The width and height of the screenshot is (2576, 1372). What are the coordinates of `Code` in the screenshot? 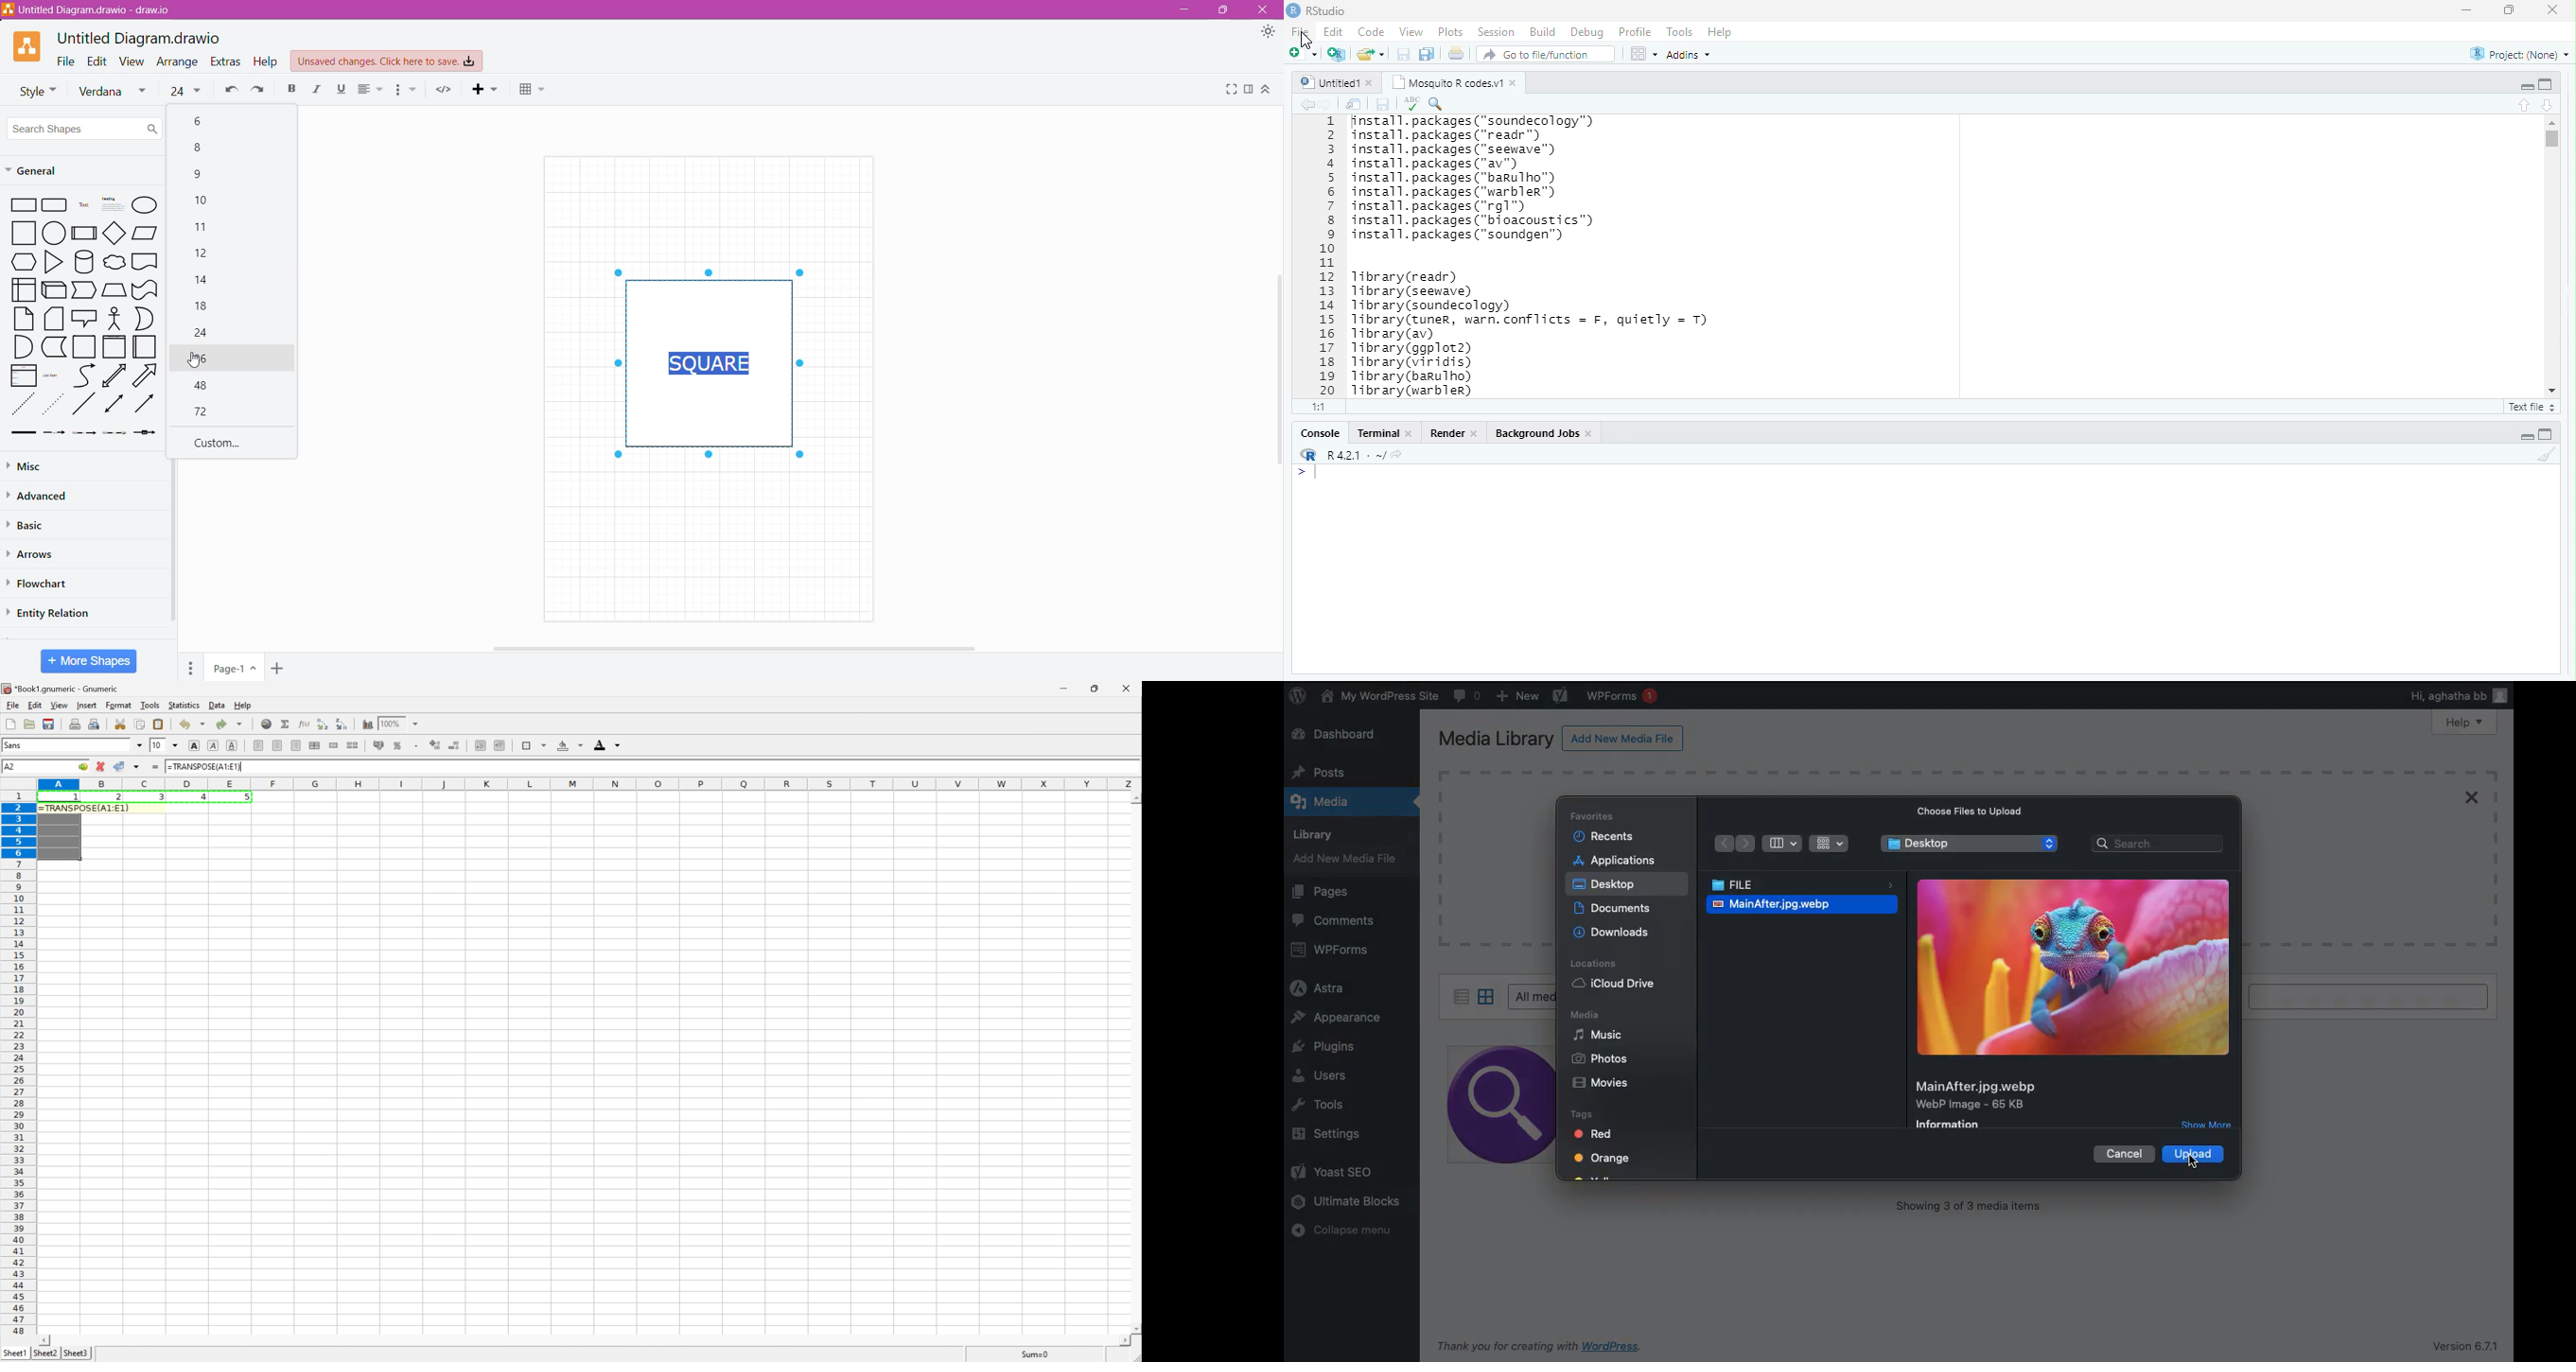 It's located at (1373, 31).